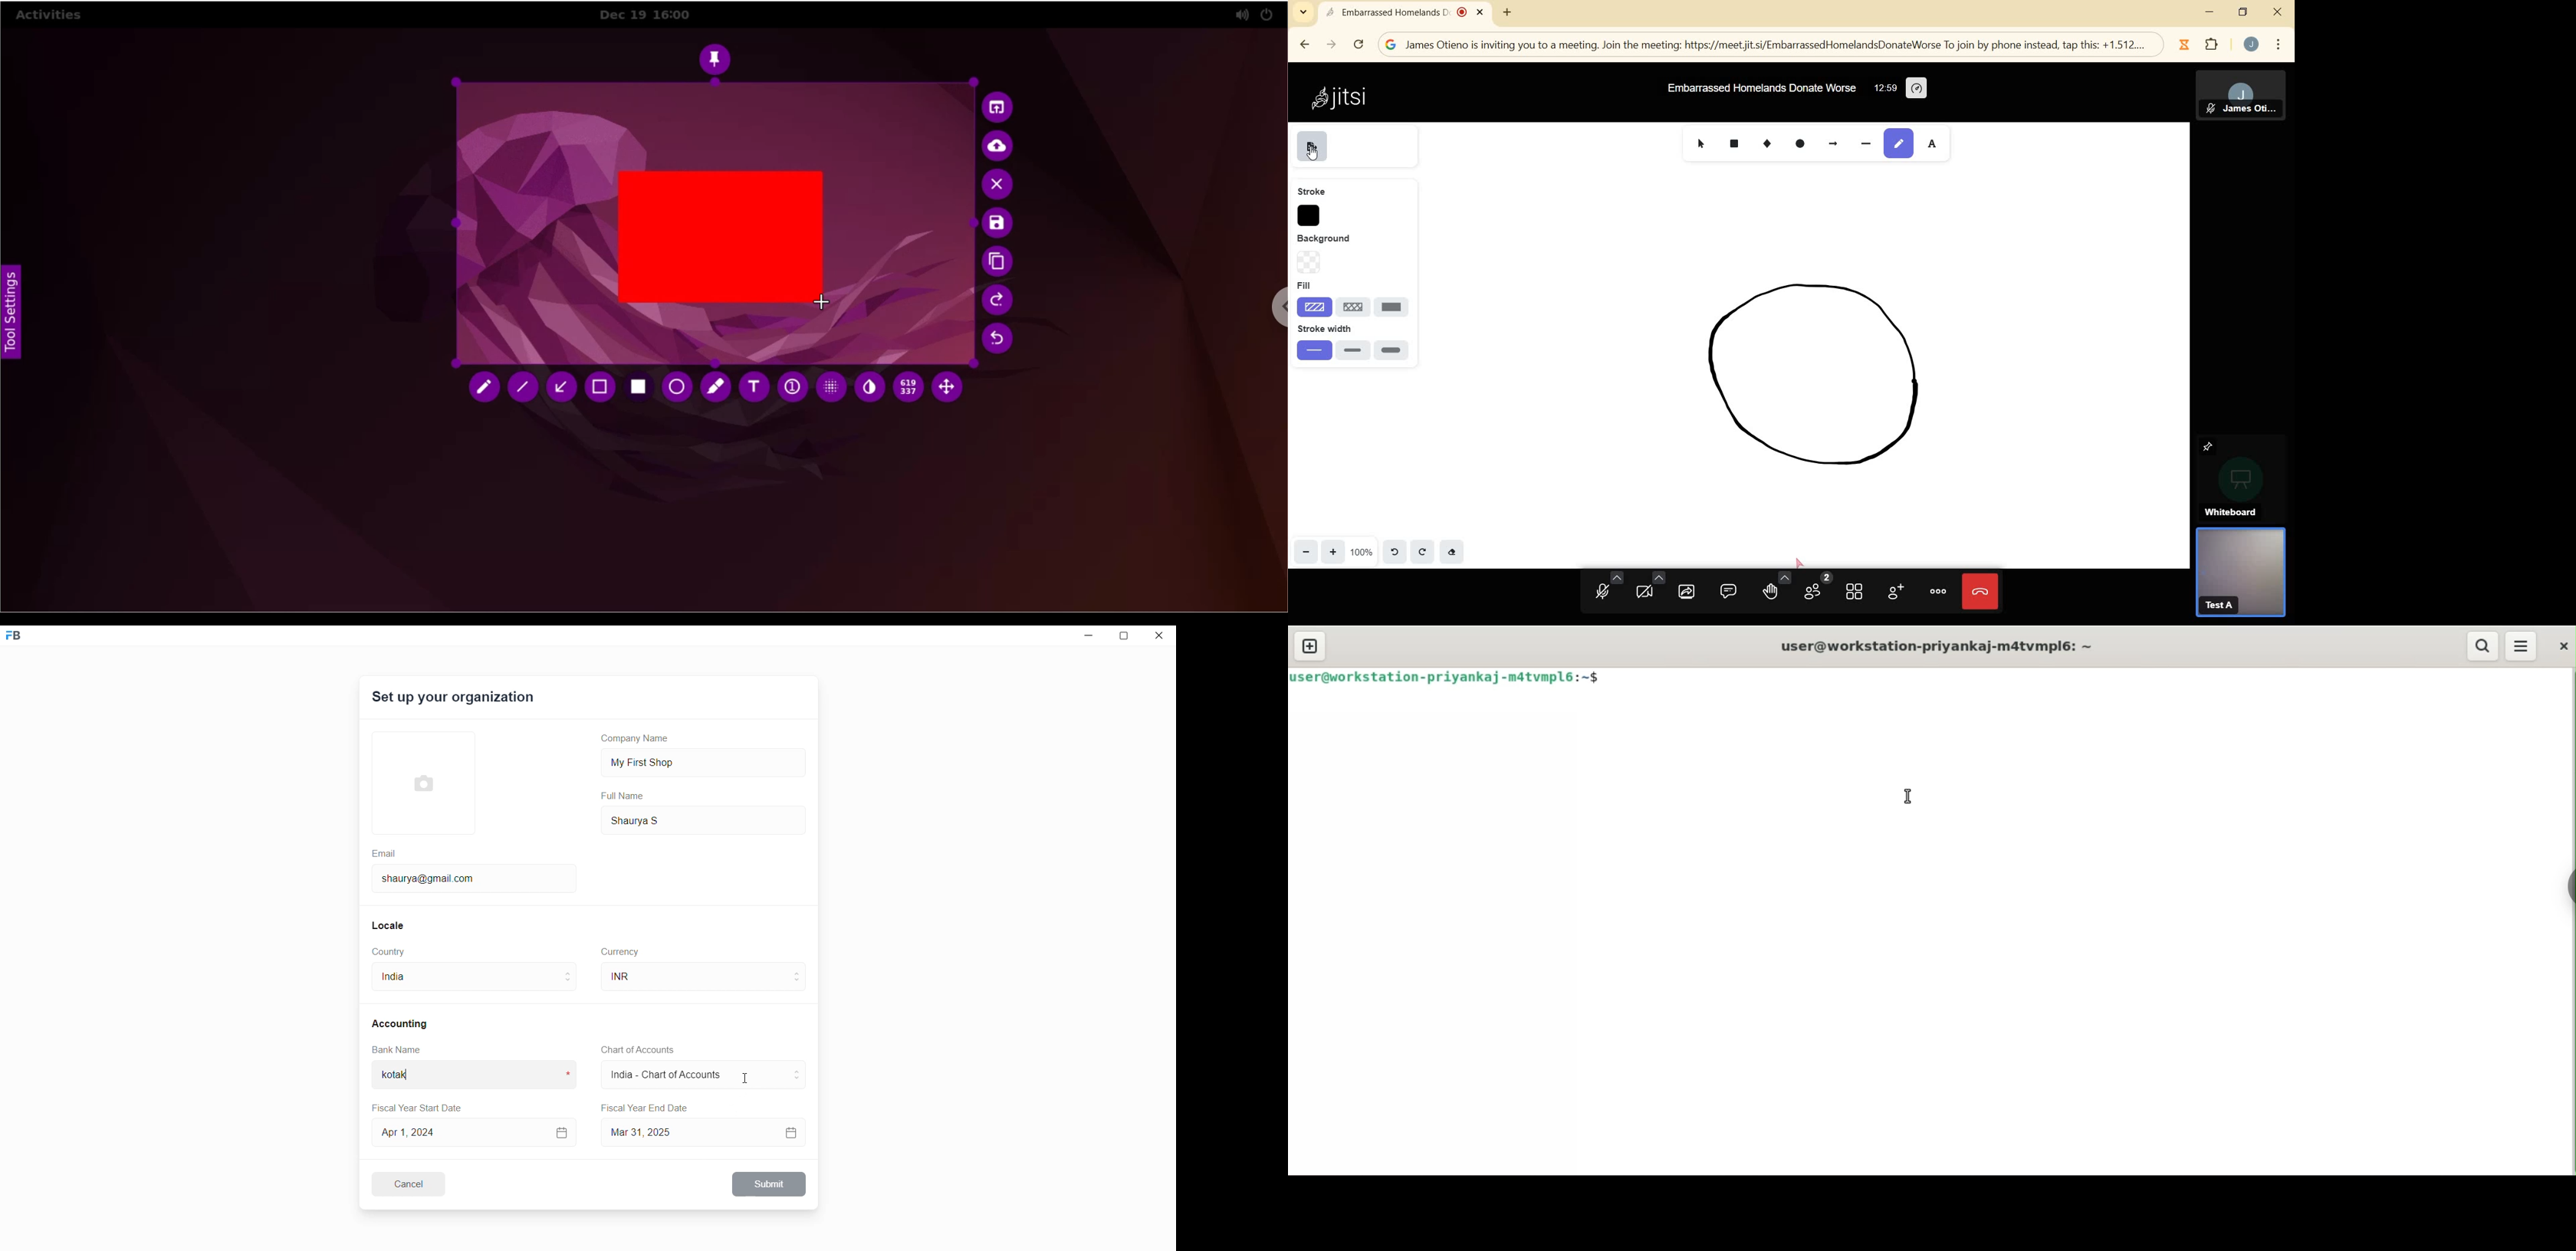  Describe the element at coordinates (414, 979) in the screenshot. I see `India` at that location.